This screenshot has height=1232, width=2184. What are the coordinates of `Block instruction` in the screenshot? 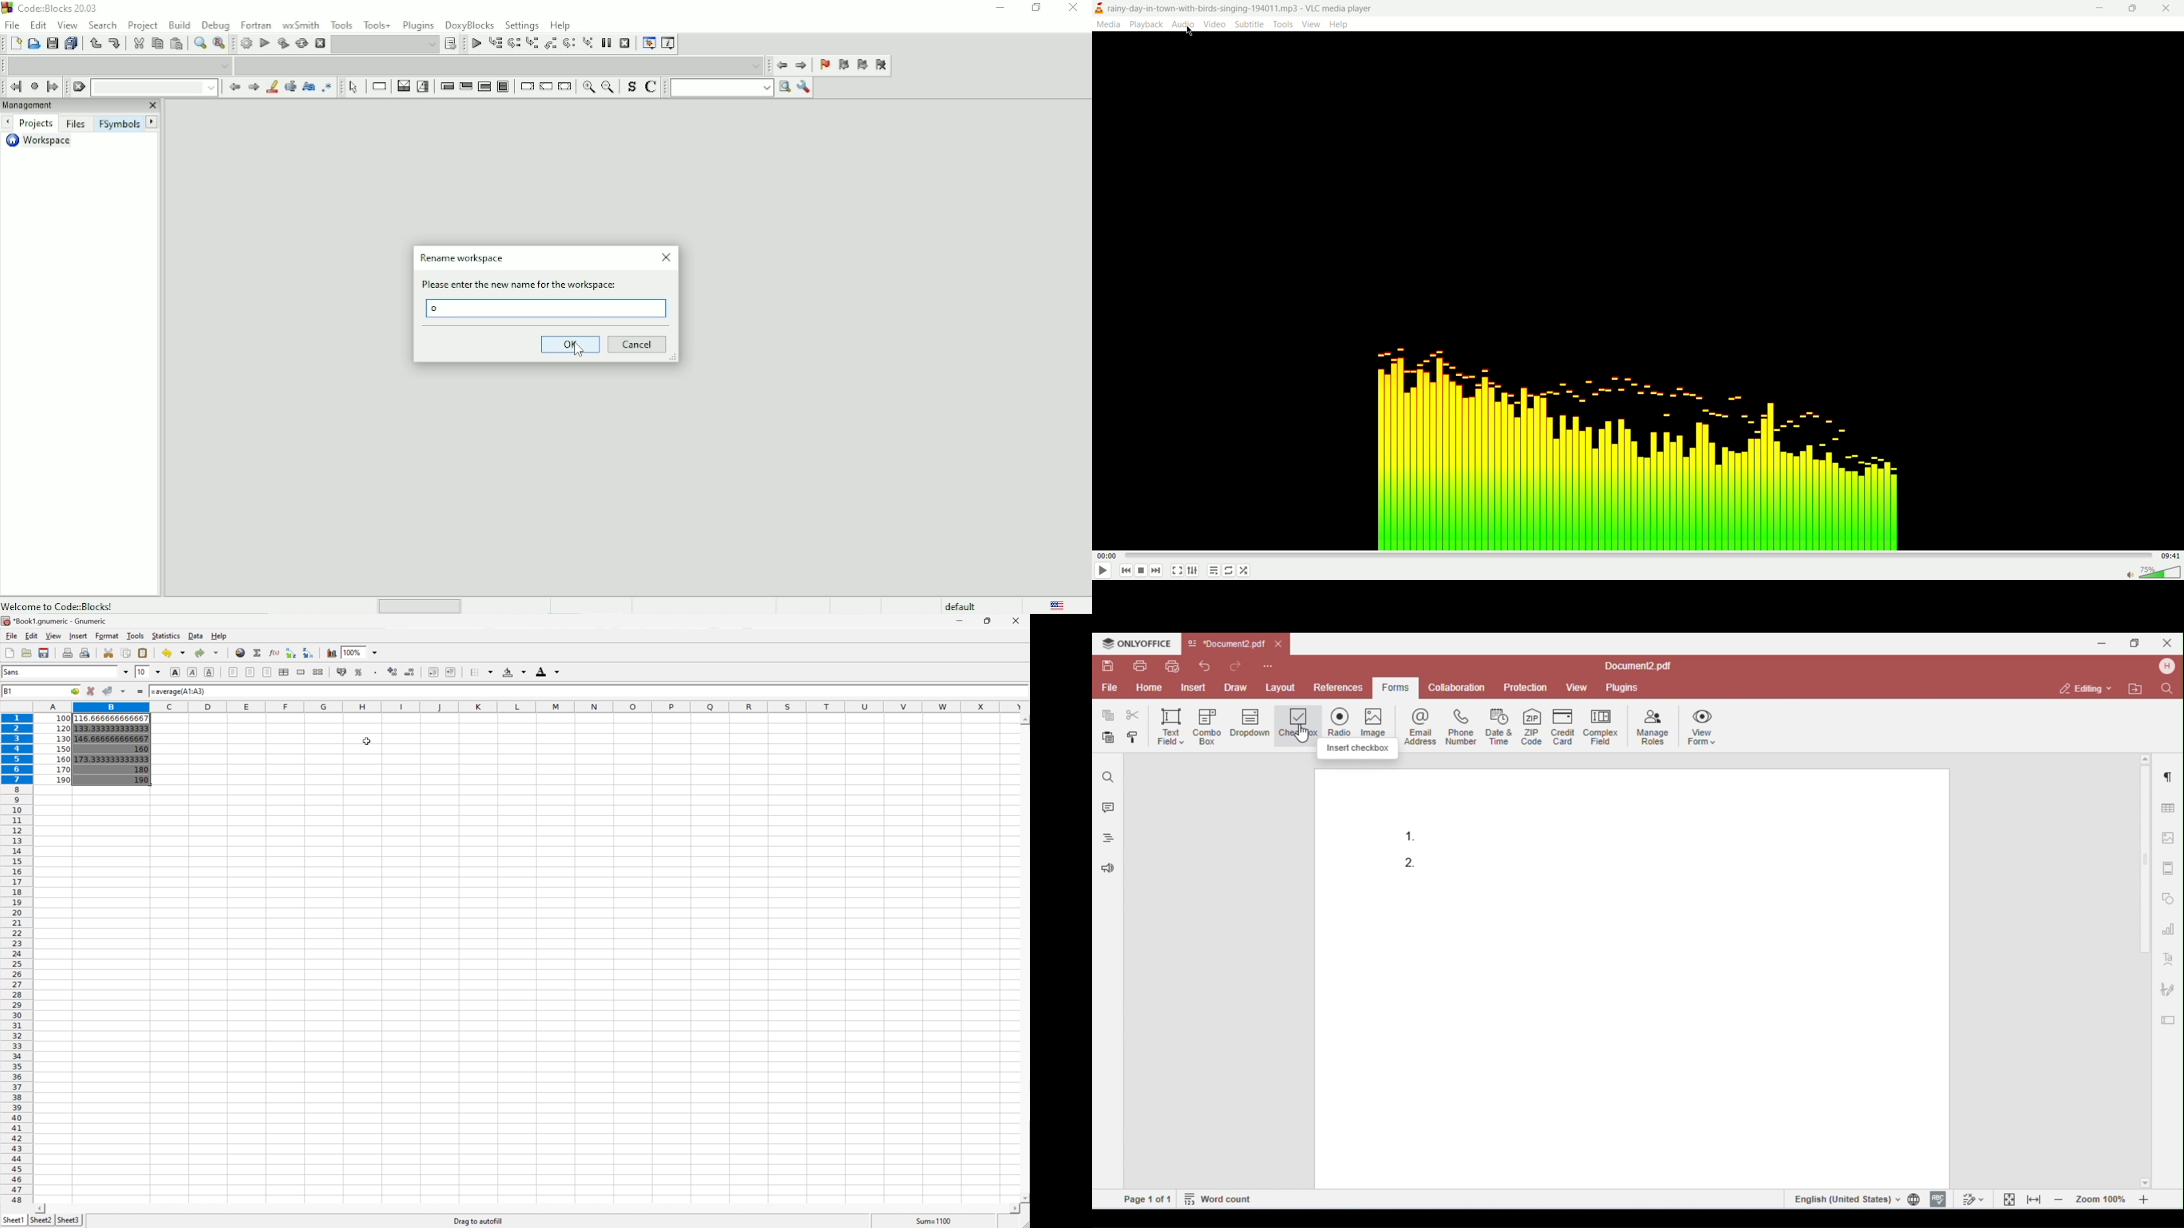 It's located at (504, 88).